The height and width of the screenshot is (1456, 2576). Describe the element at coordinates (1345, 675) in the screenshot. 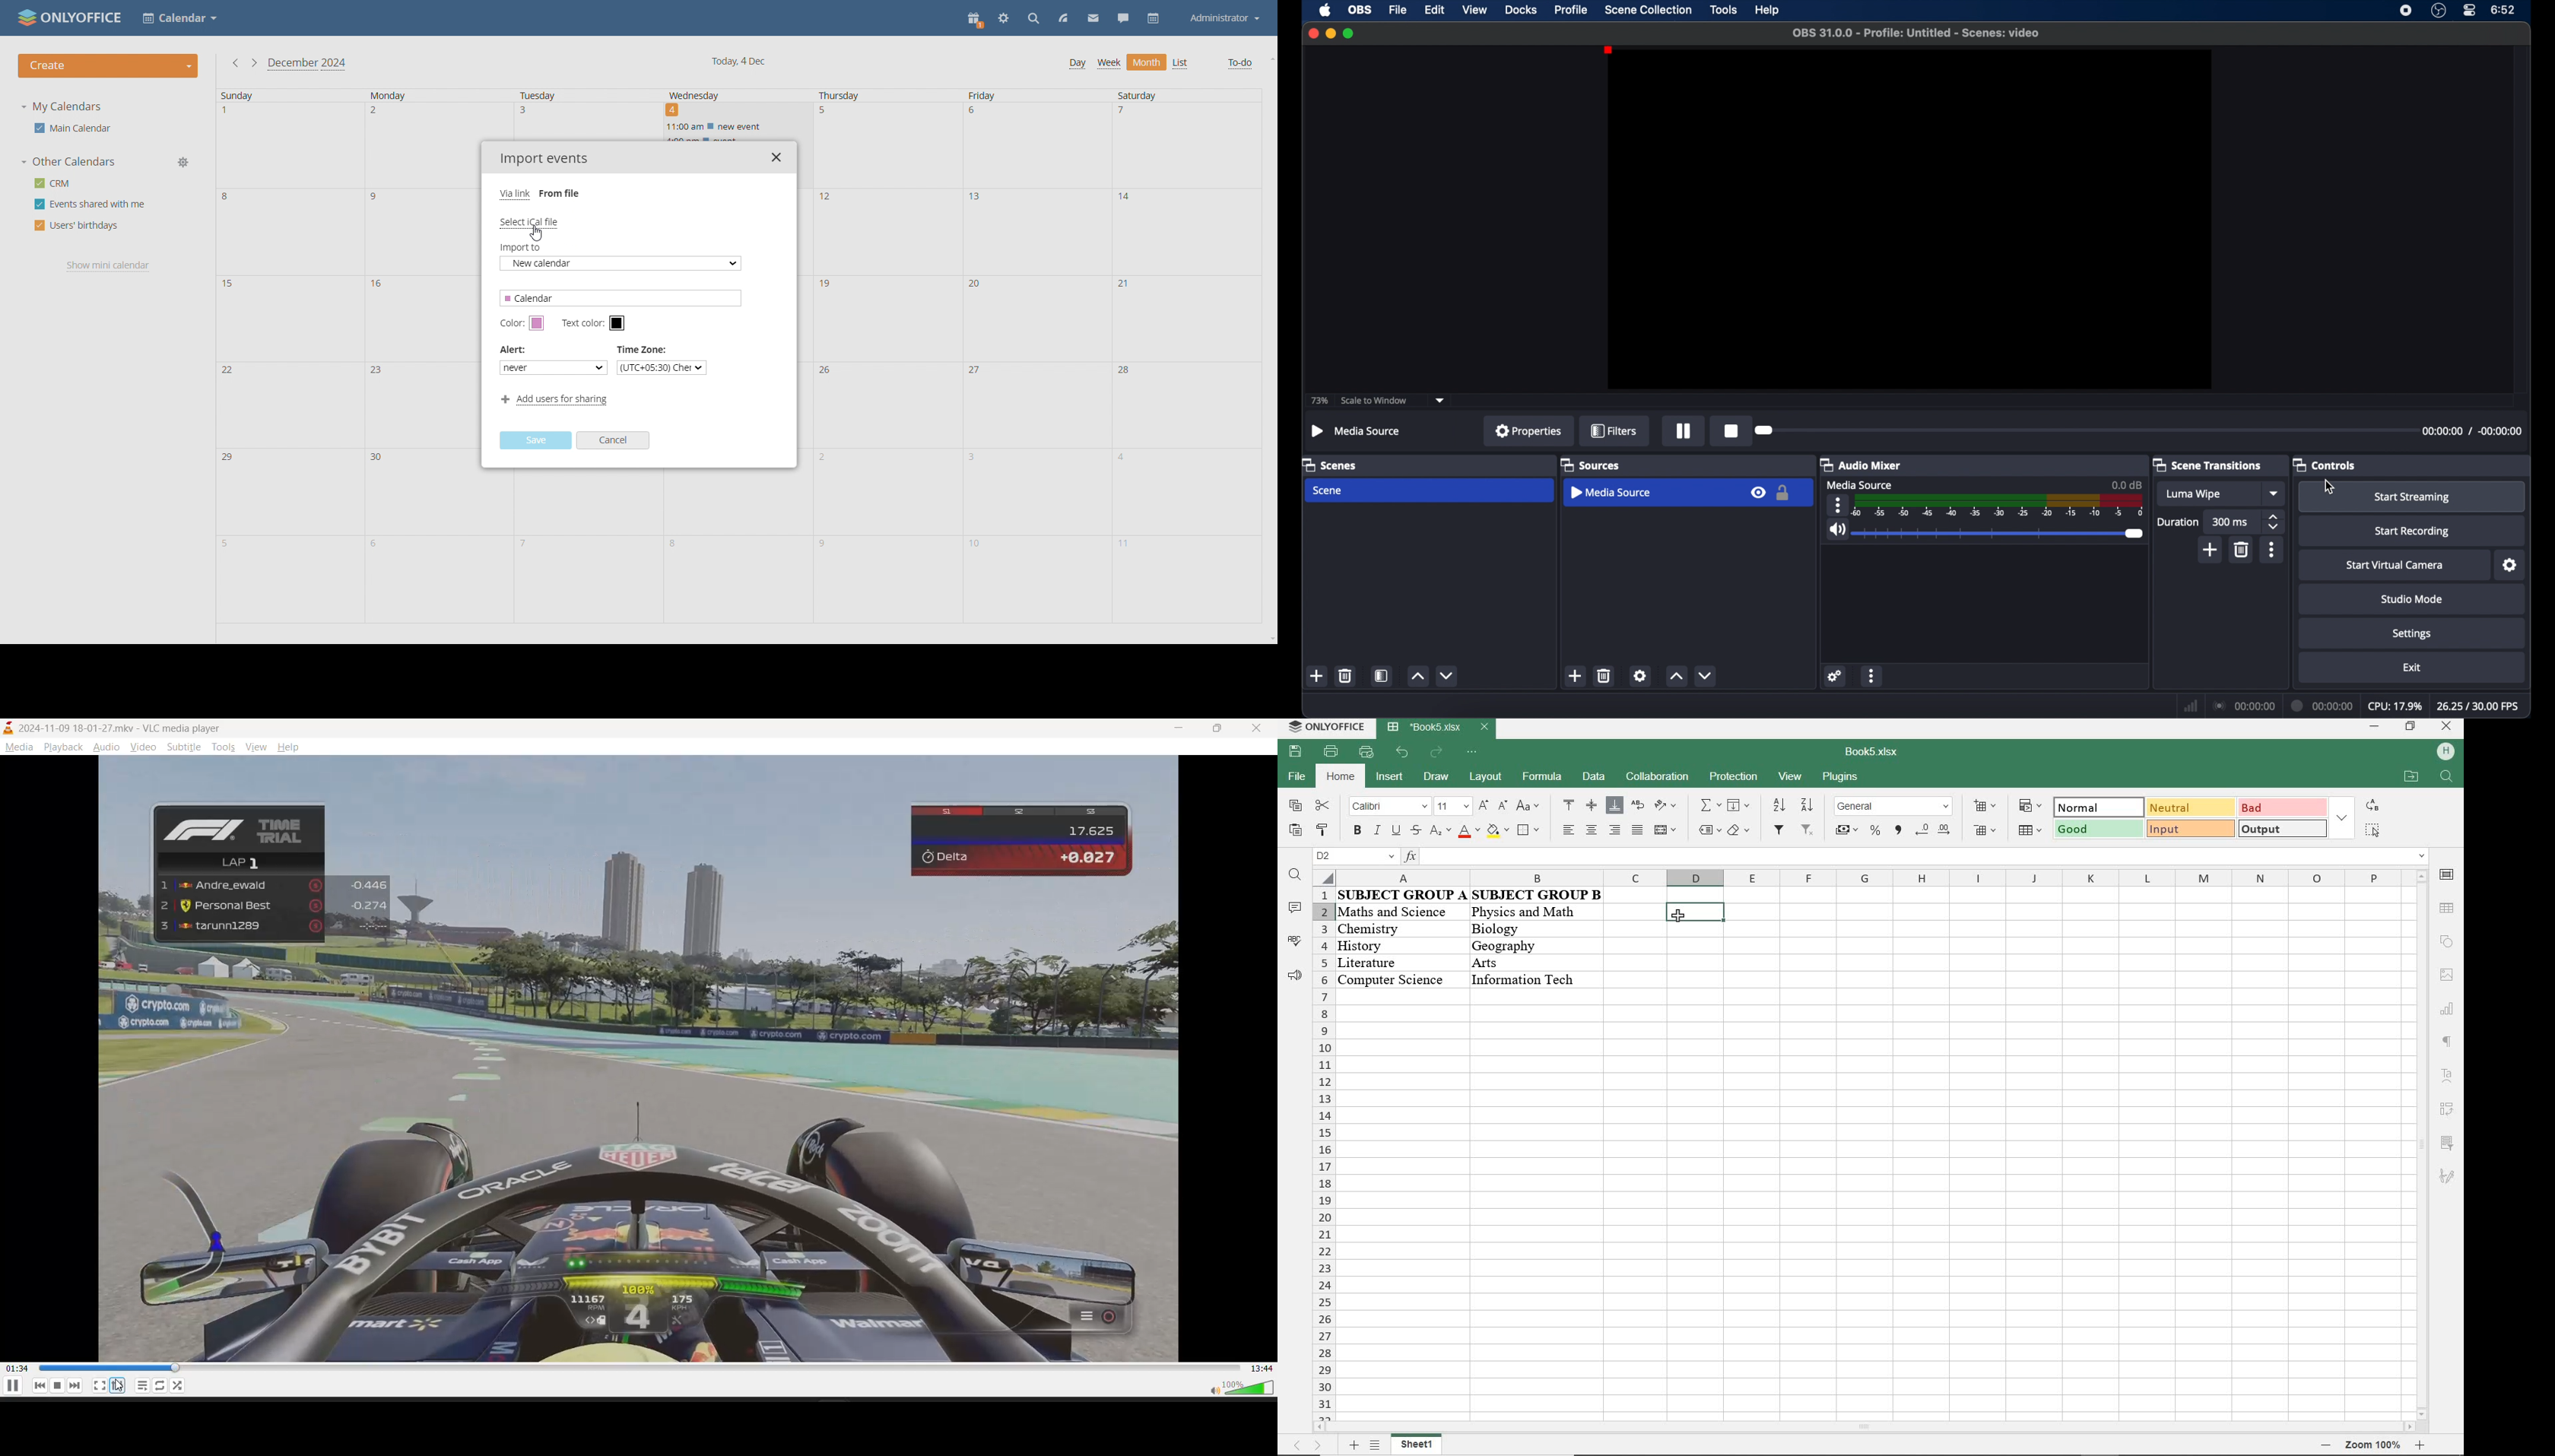

I see `delete` at that location.